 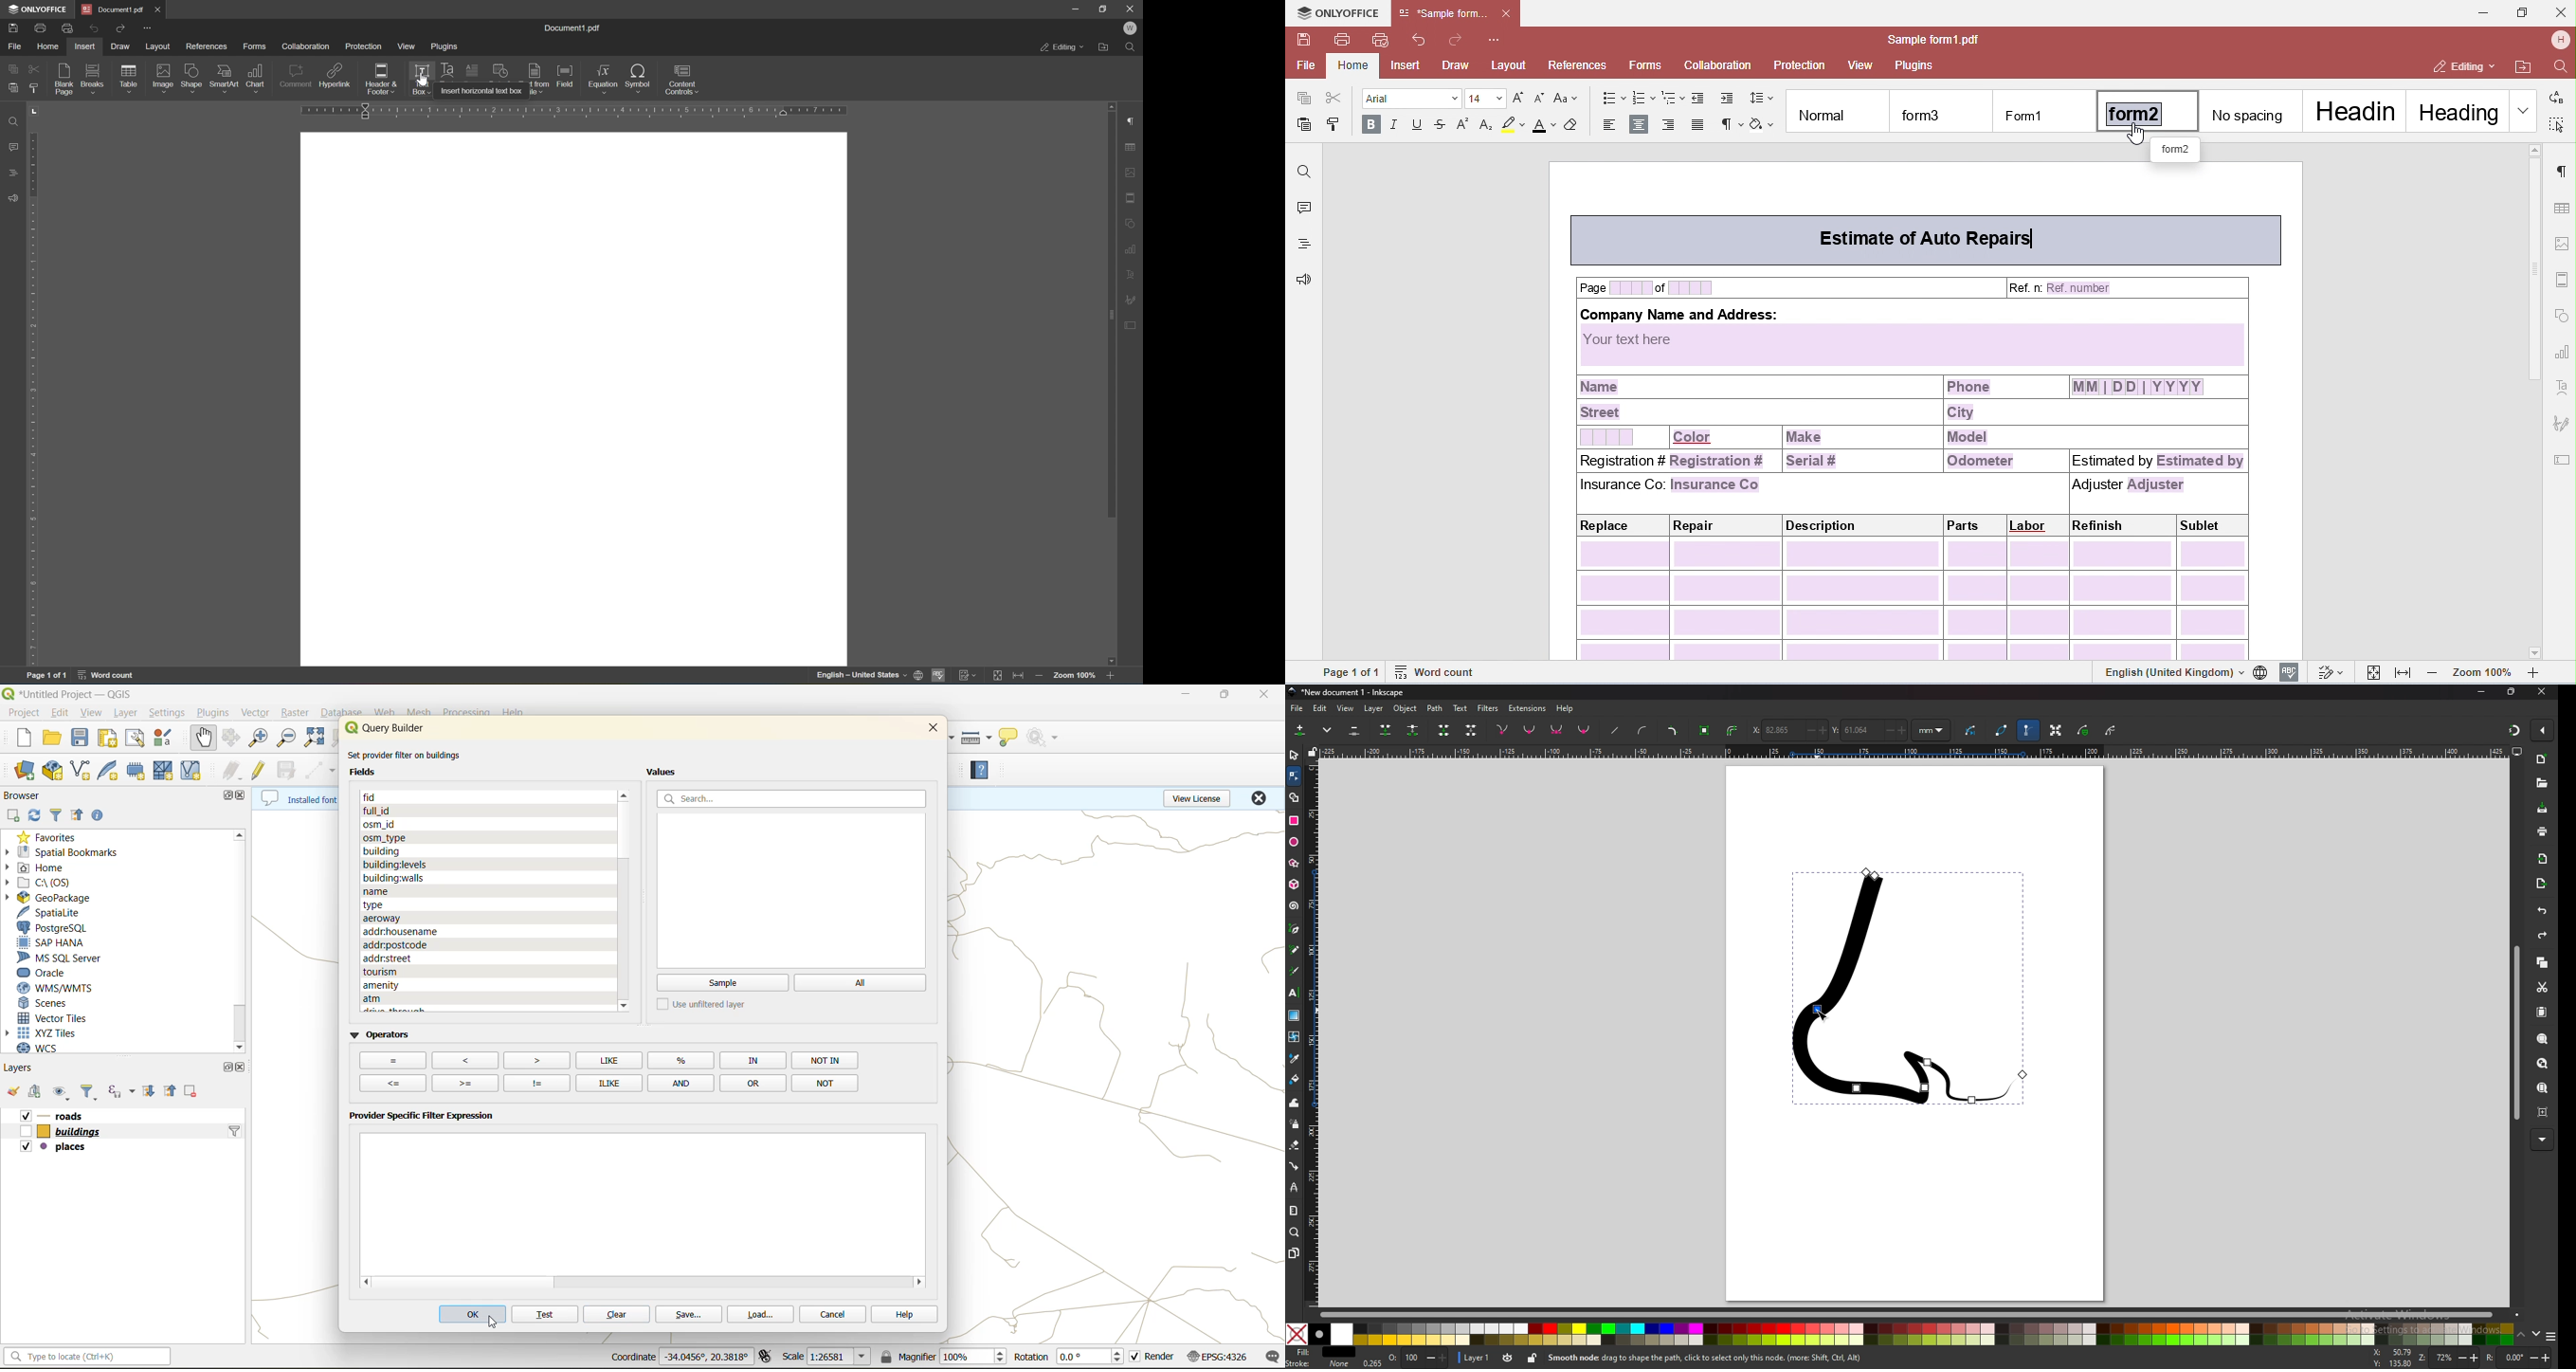 I want to click on spell checking, so click(x=941, y=675).